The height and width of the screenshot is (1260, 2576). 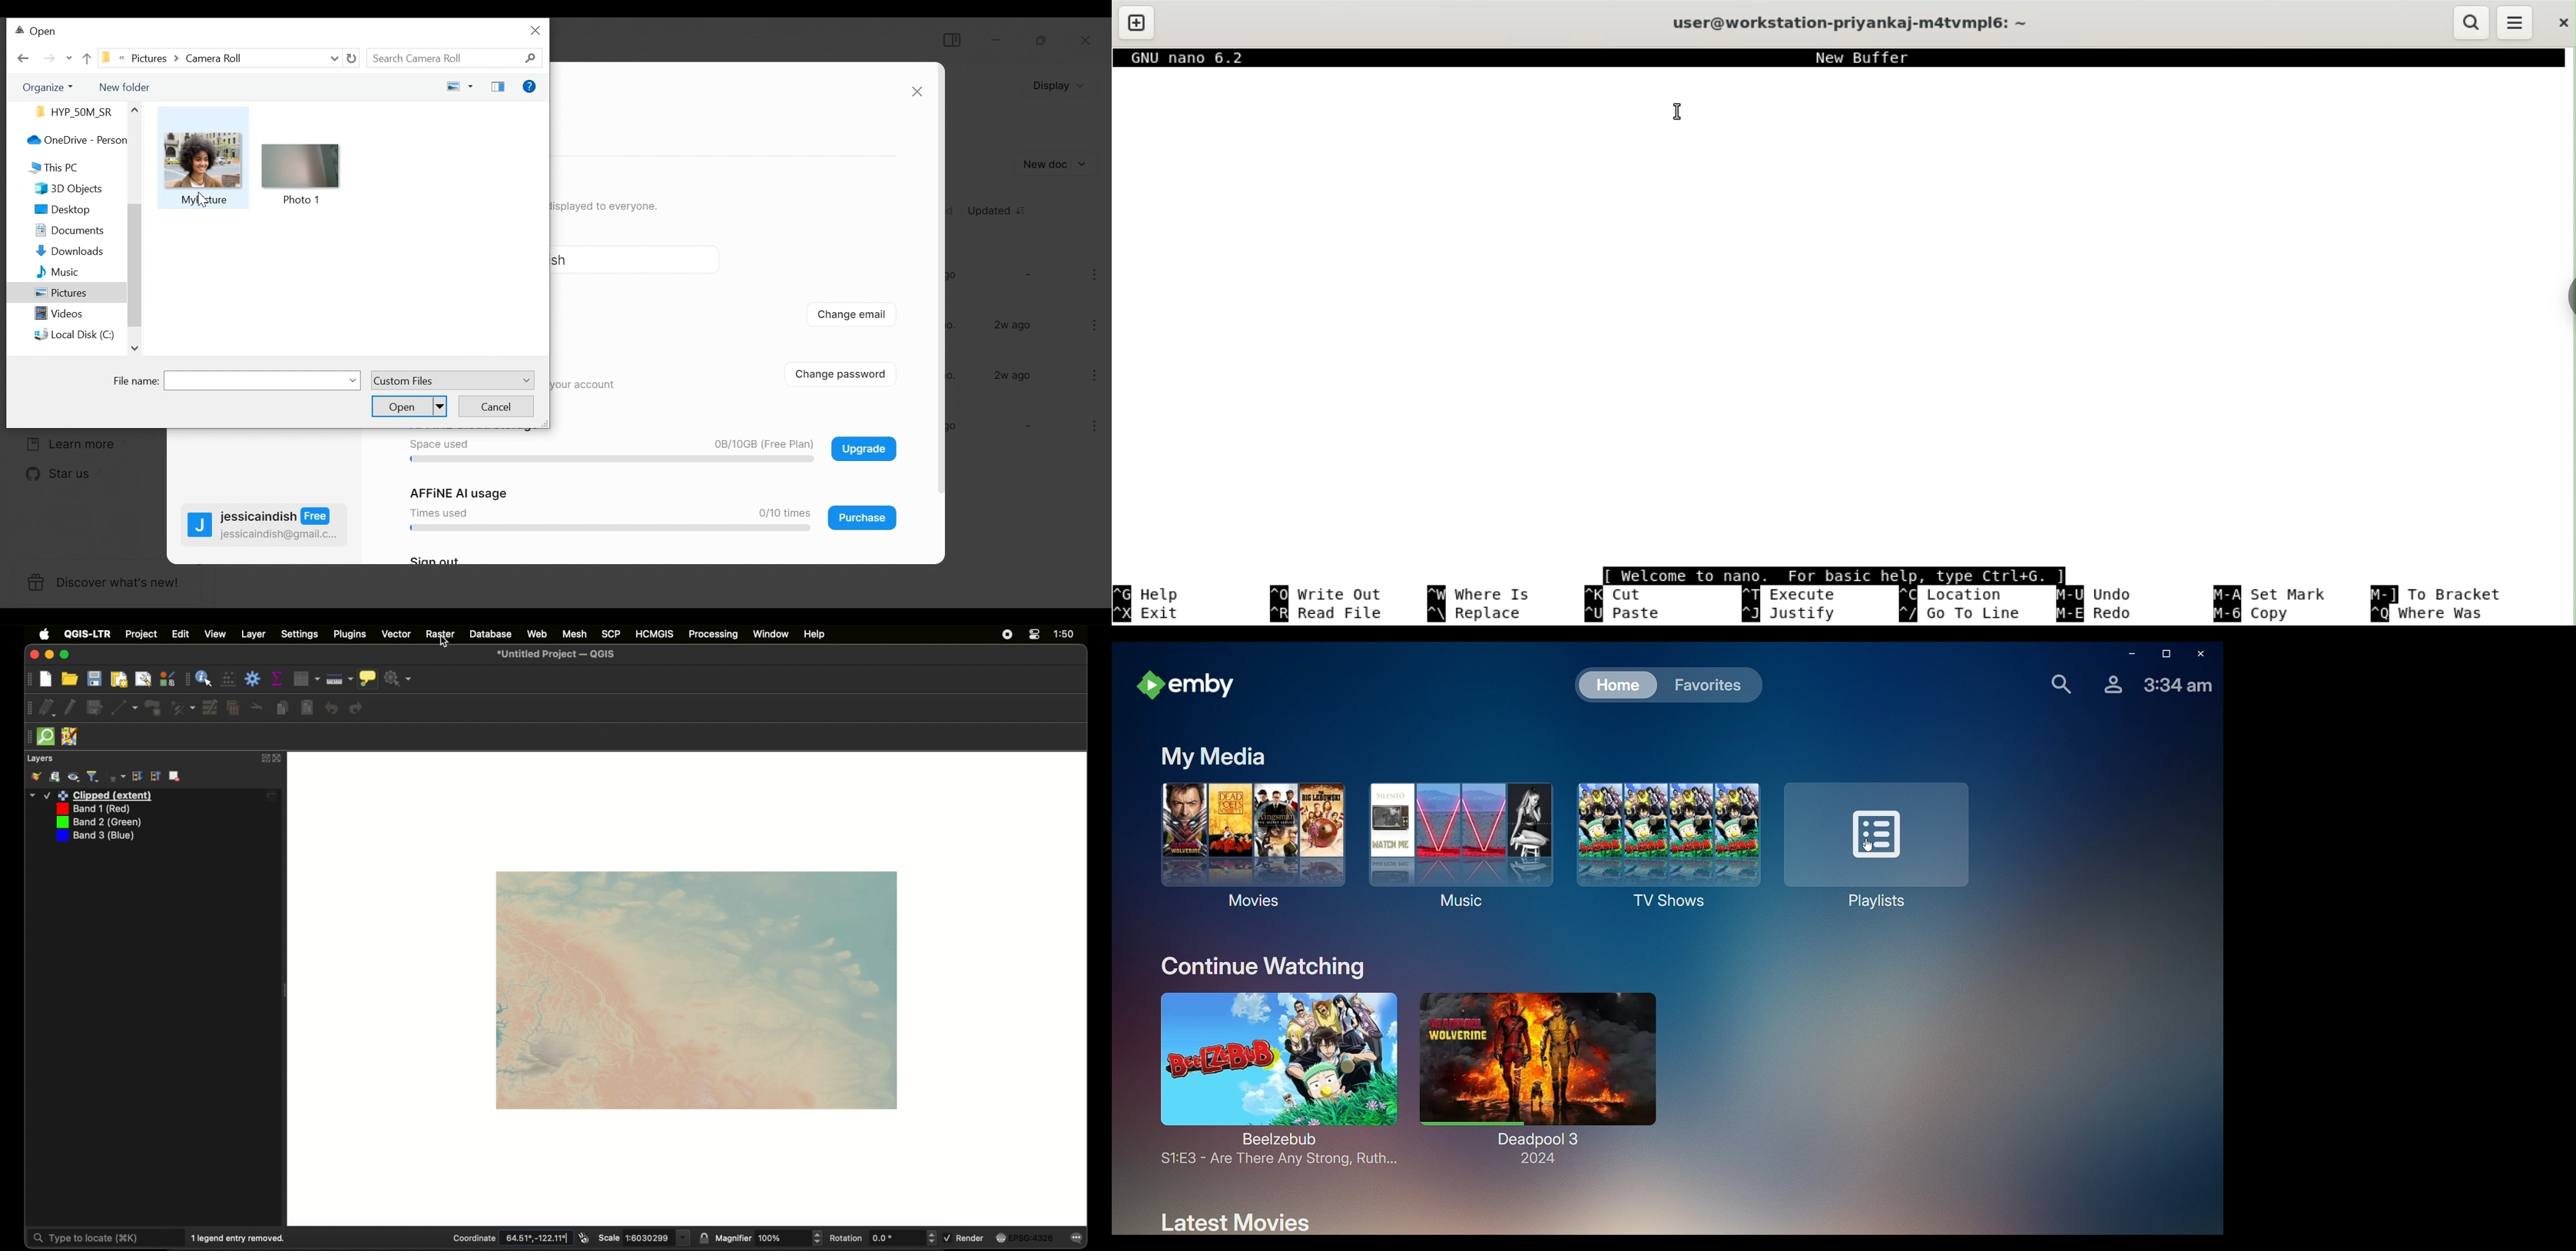 What do you see at coordinates (951, 39) in the screenshot?
I see `Show/Hide Sidebar` at bounding box center [951, 39].